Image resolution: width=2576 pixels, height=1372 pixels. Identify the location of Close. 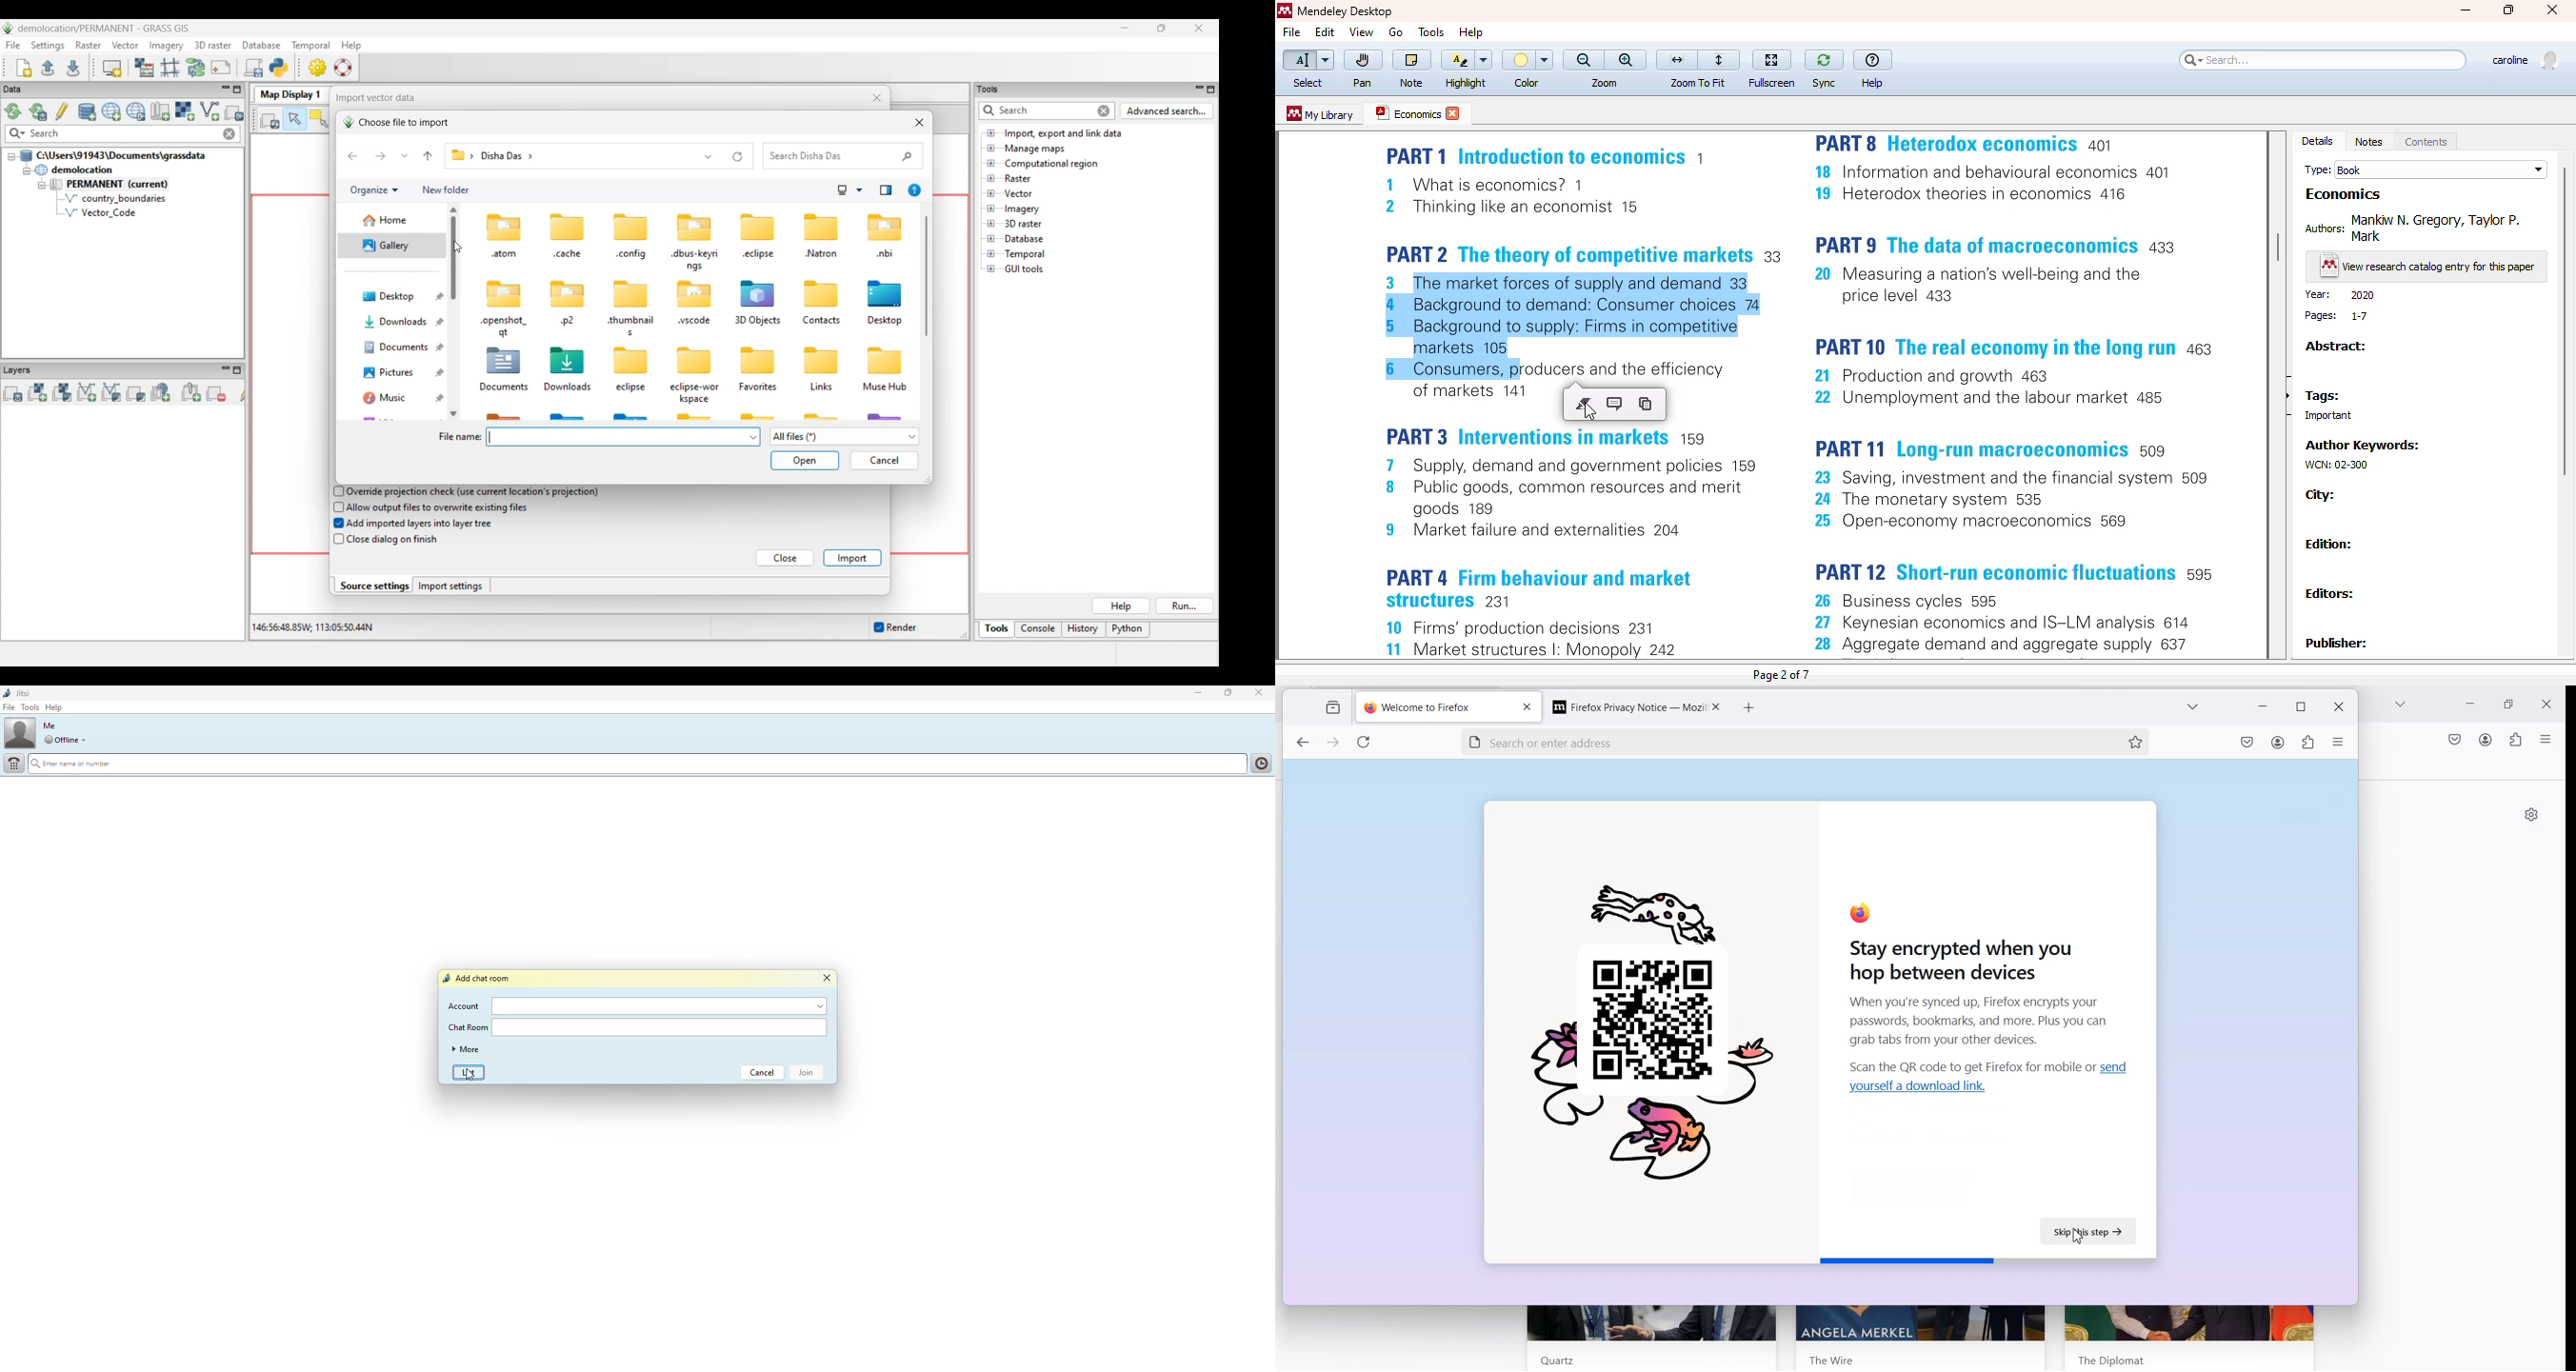
(1715, 706).